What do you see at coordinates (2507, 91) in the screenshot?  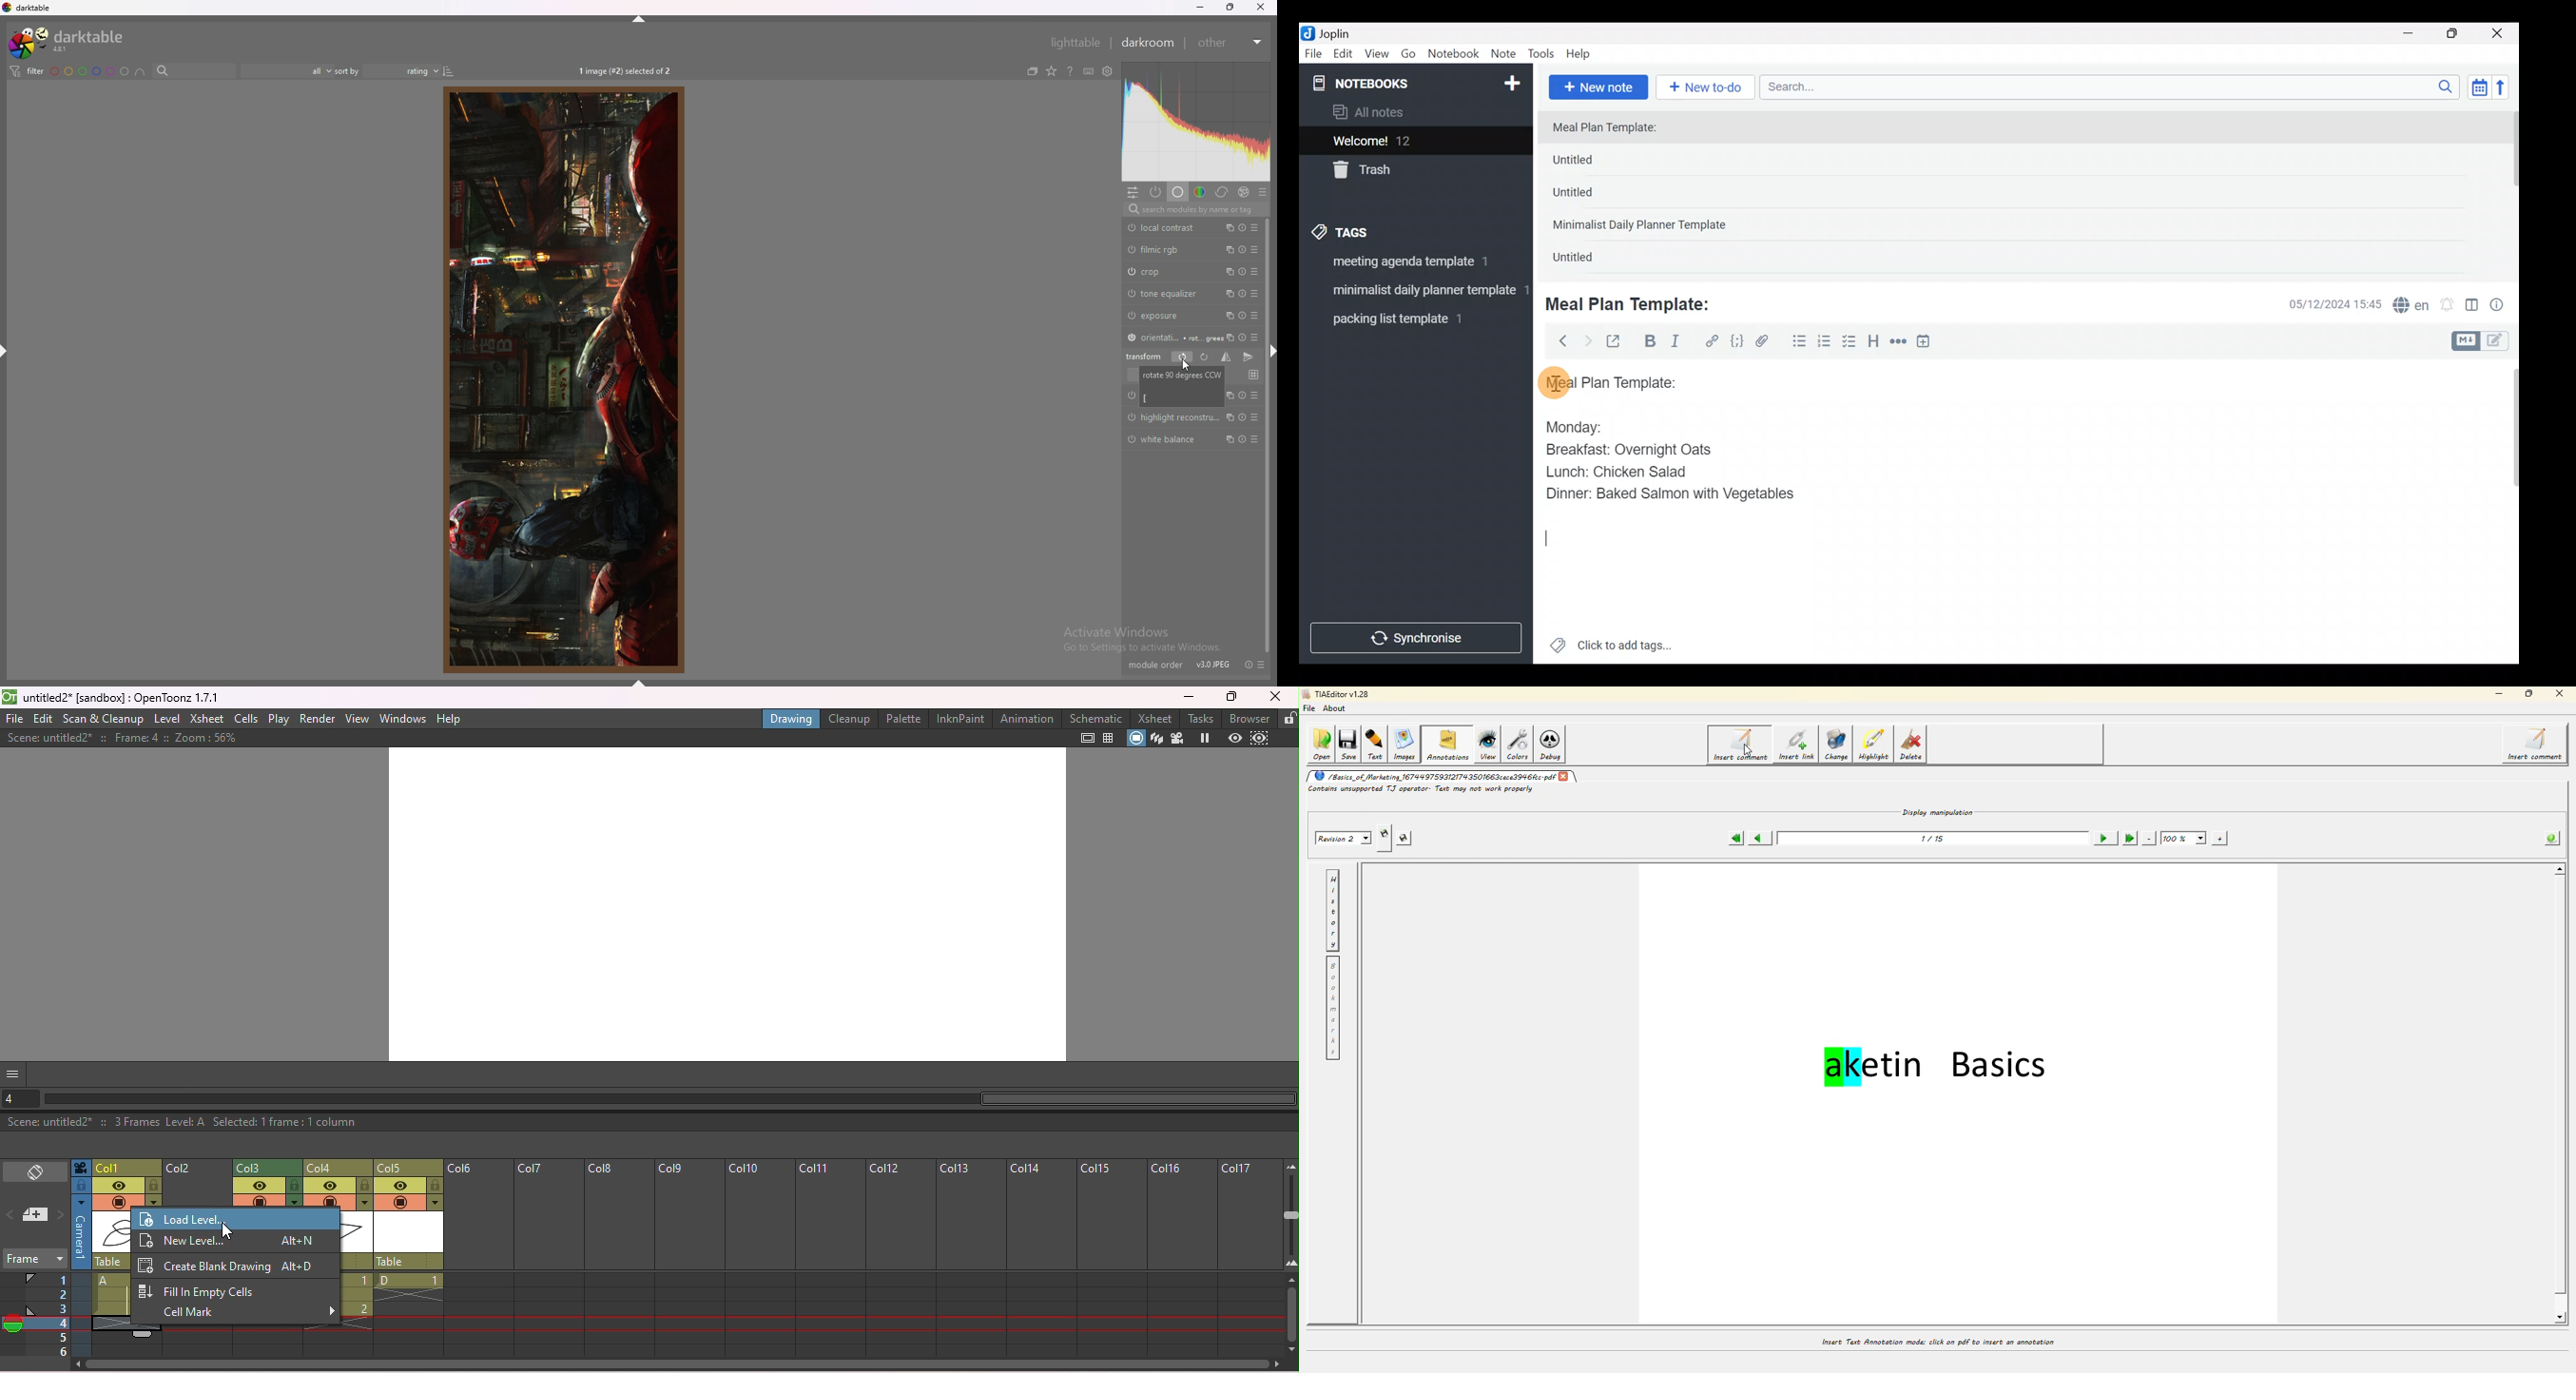 I see `Reverse sort` at bounding box center [2507, 91].